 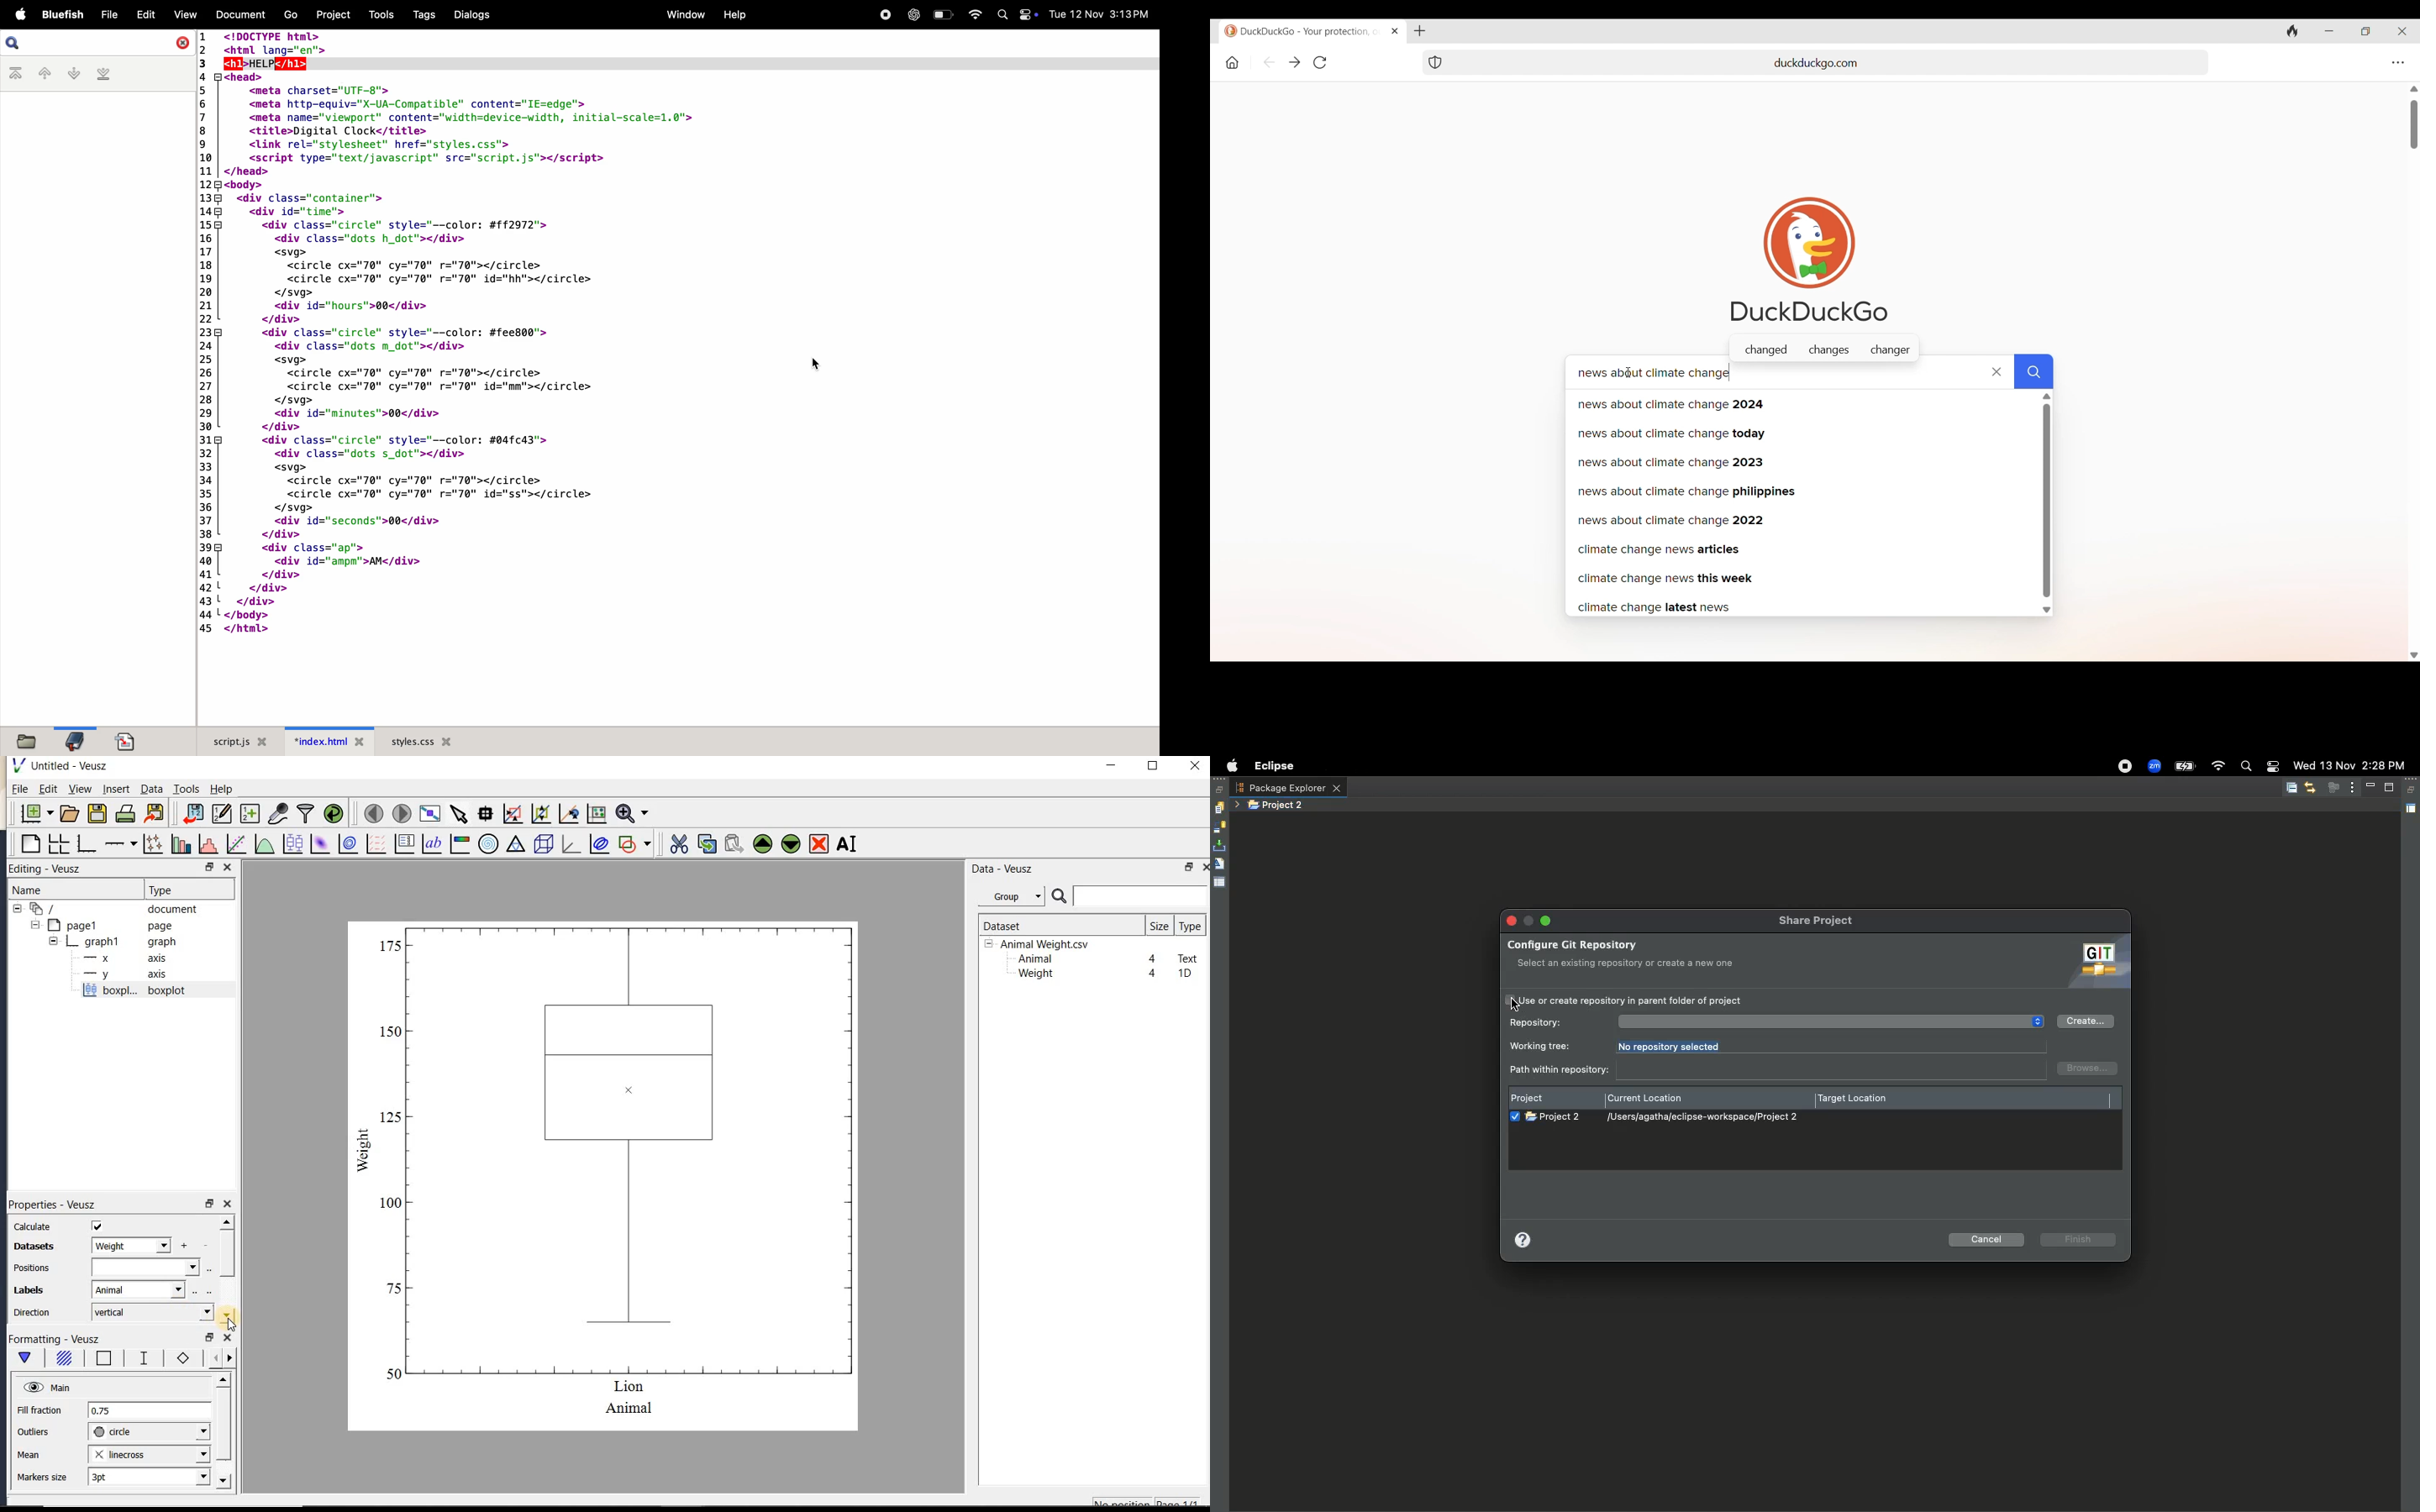 What do you see at coordinates (267, 63) in the screenshot?
I see `Help (edited code)` at bounding box center [267, 63].